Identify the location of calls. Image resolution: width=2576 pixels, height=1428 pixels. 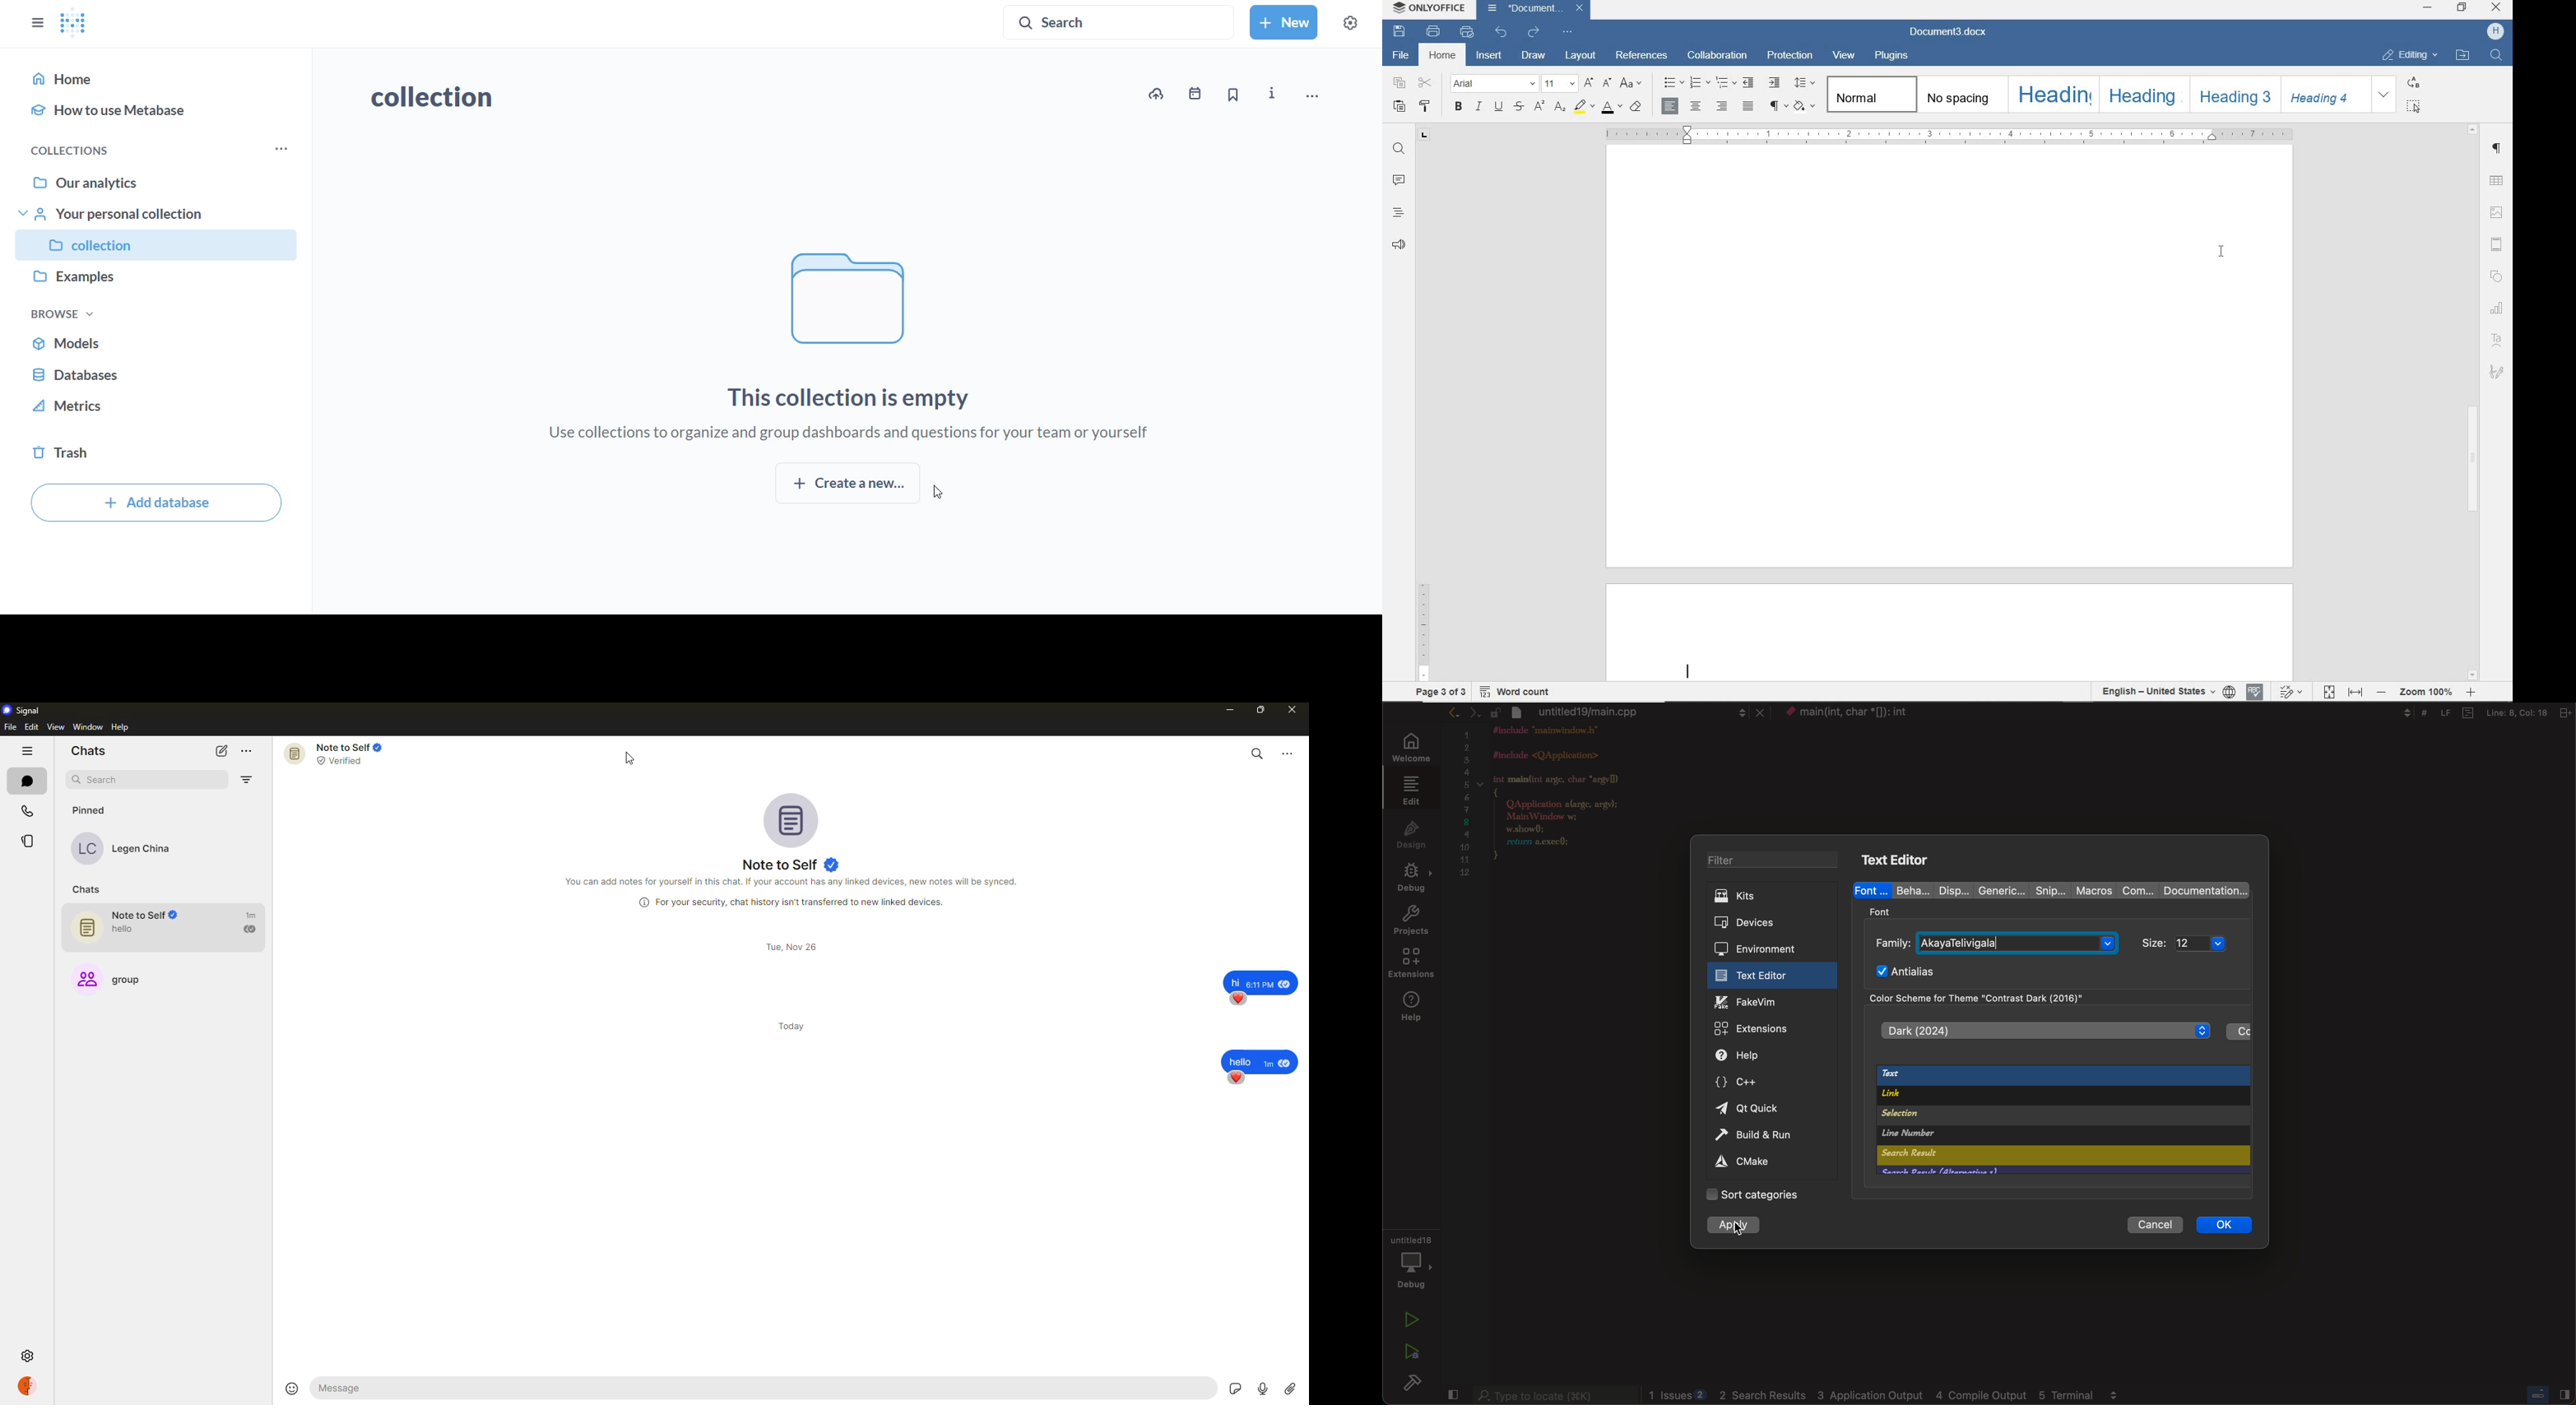
(27, 810).